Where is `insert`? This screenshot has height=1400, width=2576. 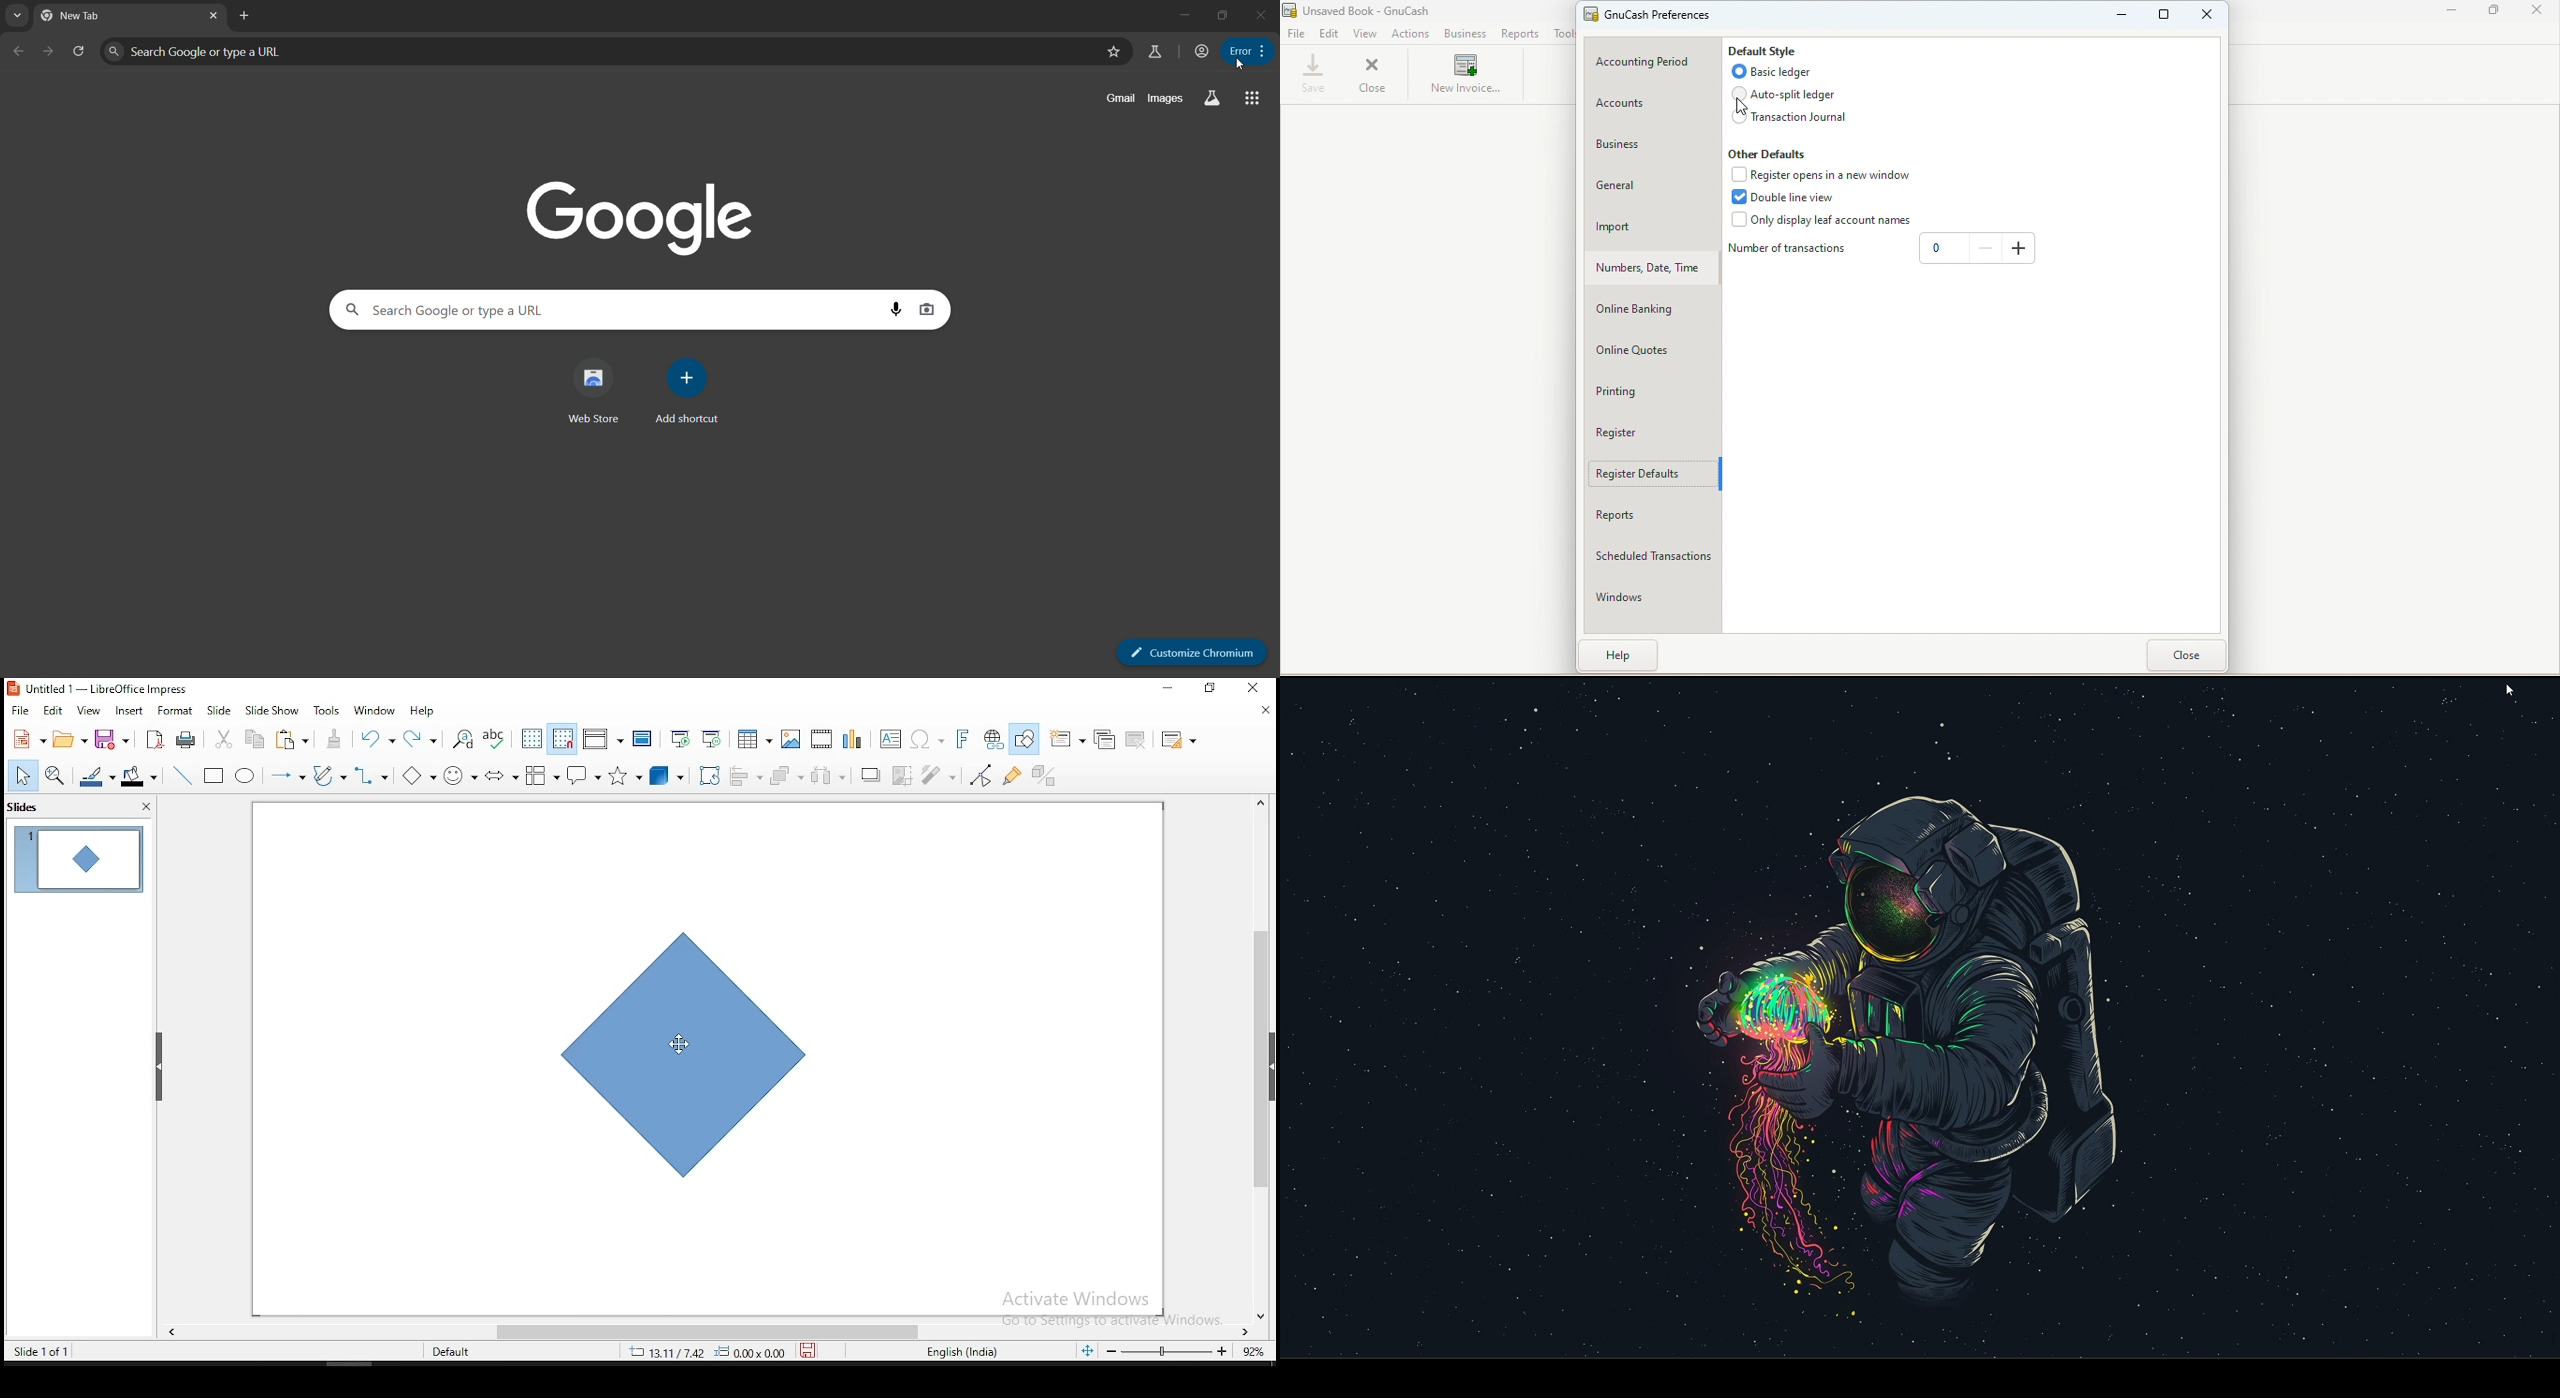 insert is located at coordinates (127, 710).